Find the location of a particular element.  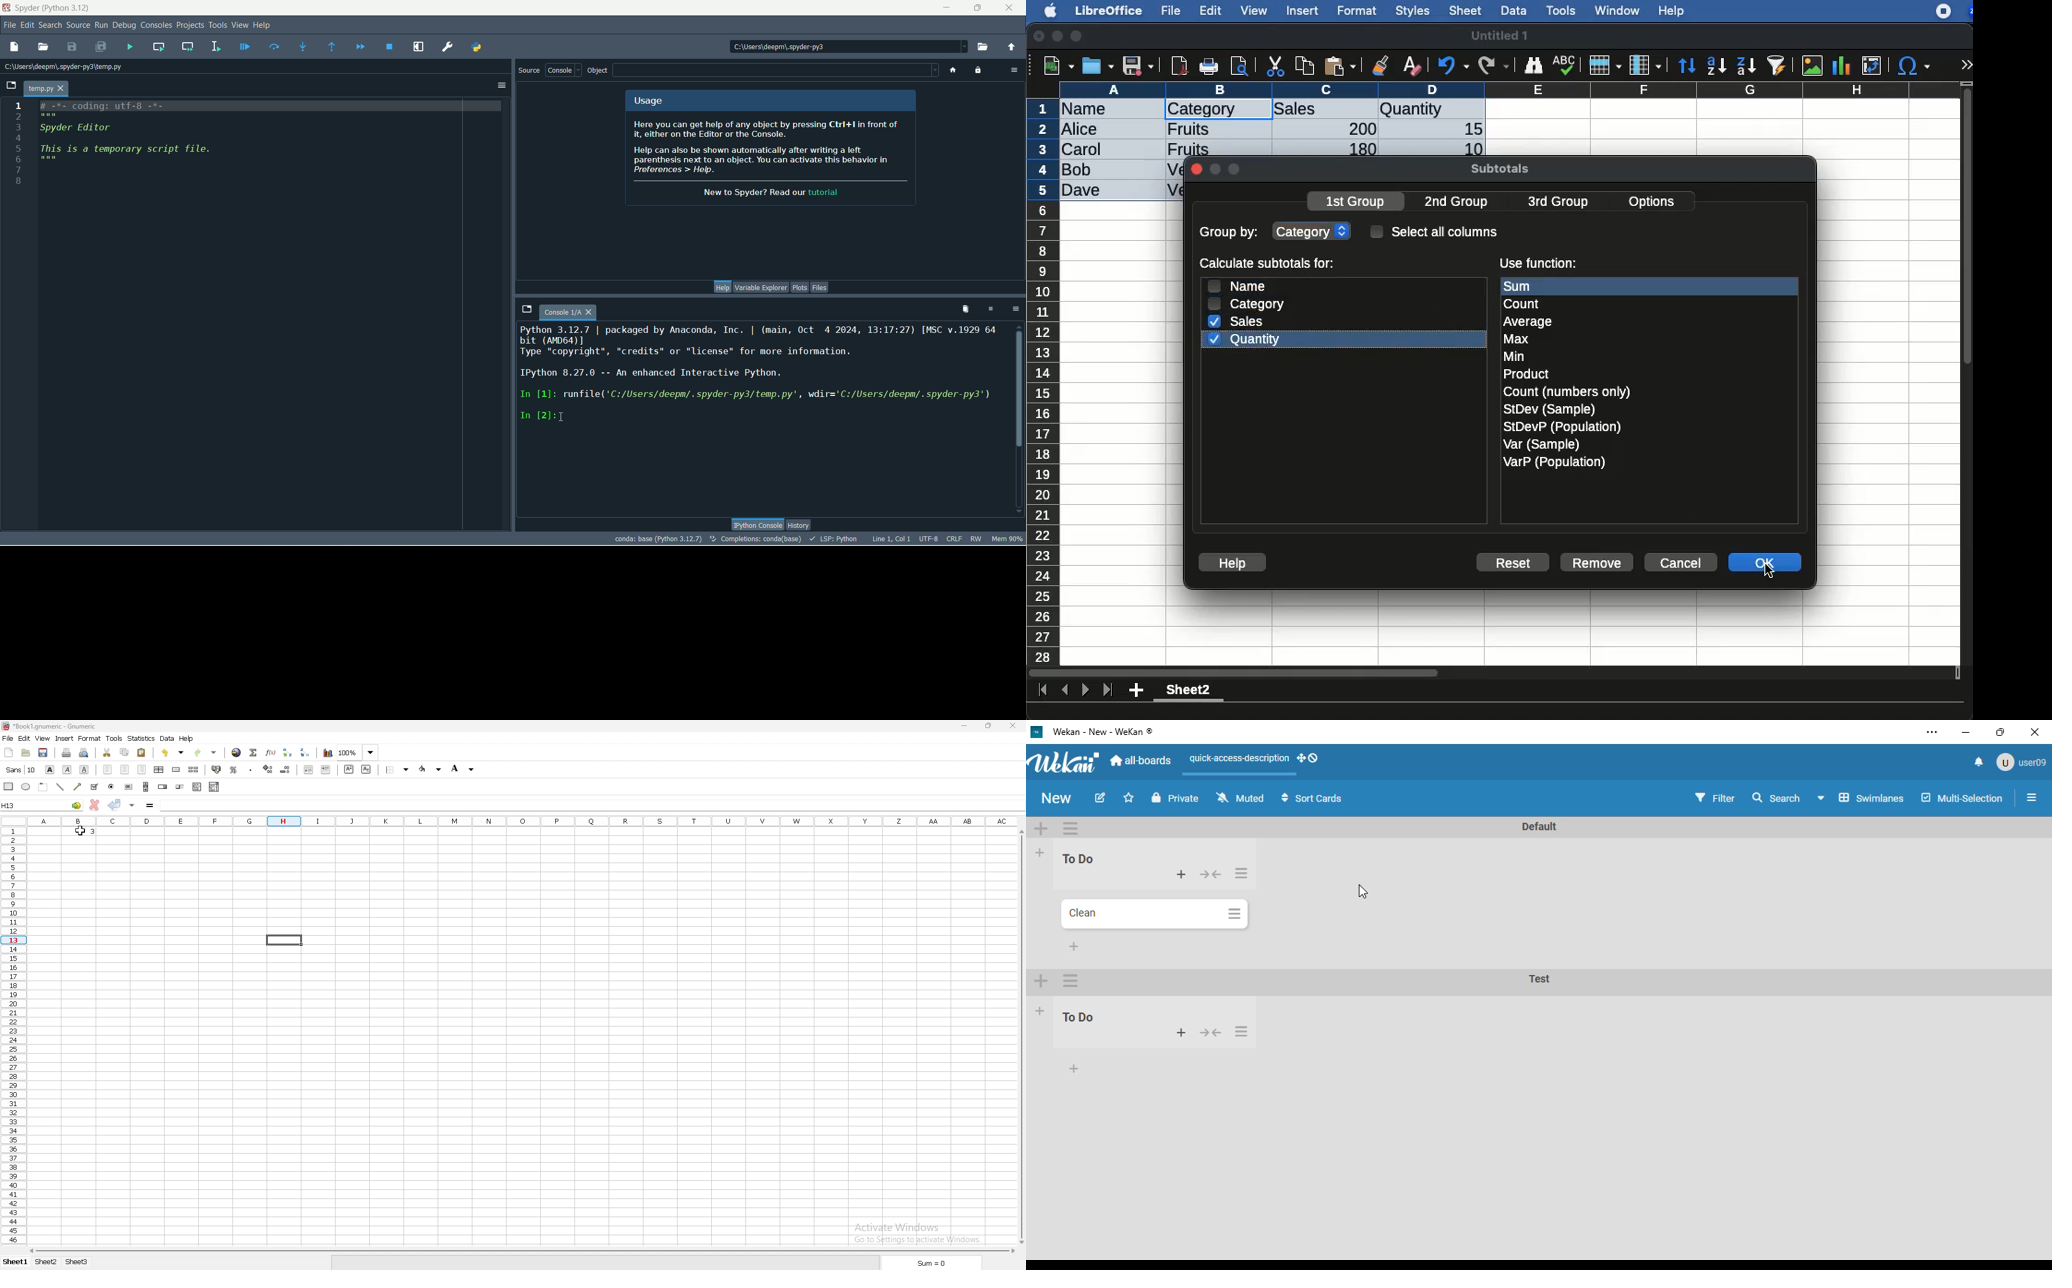

script file is located at coordinates (154, 141).